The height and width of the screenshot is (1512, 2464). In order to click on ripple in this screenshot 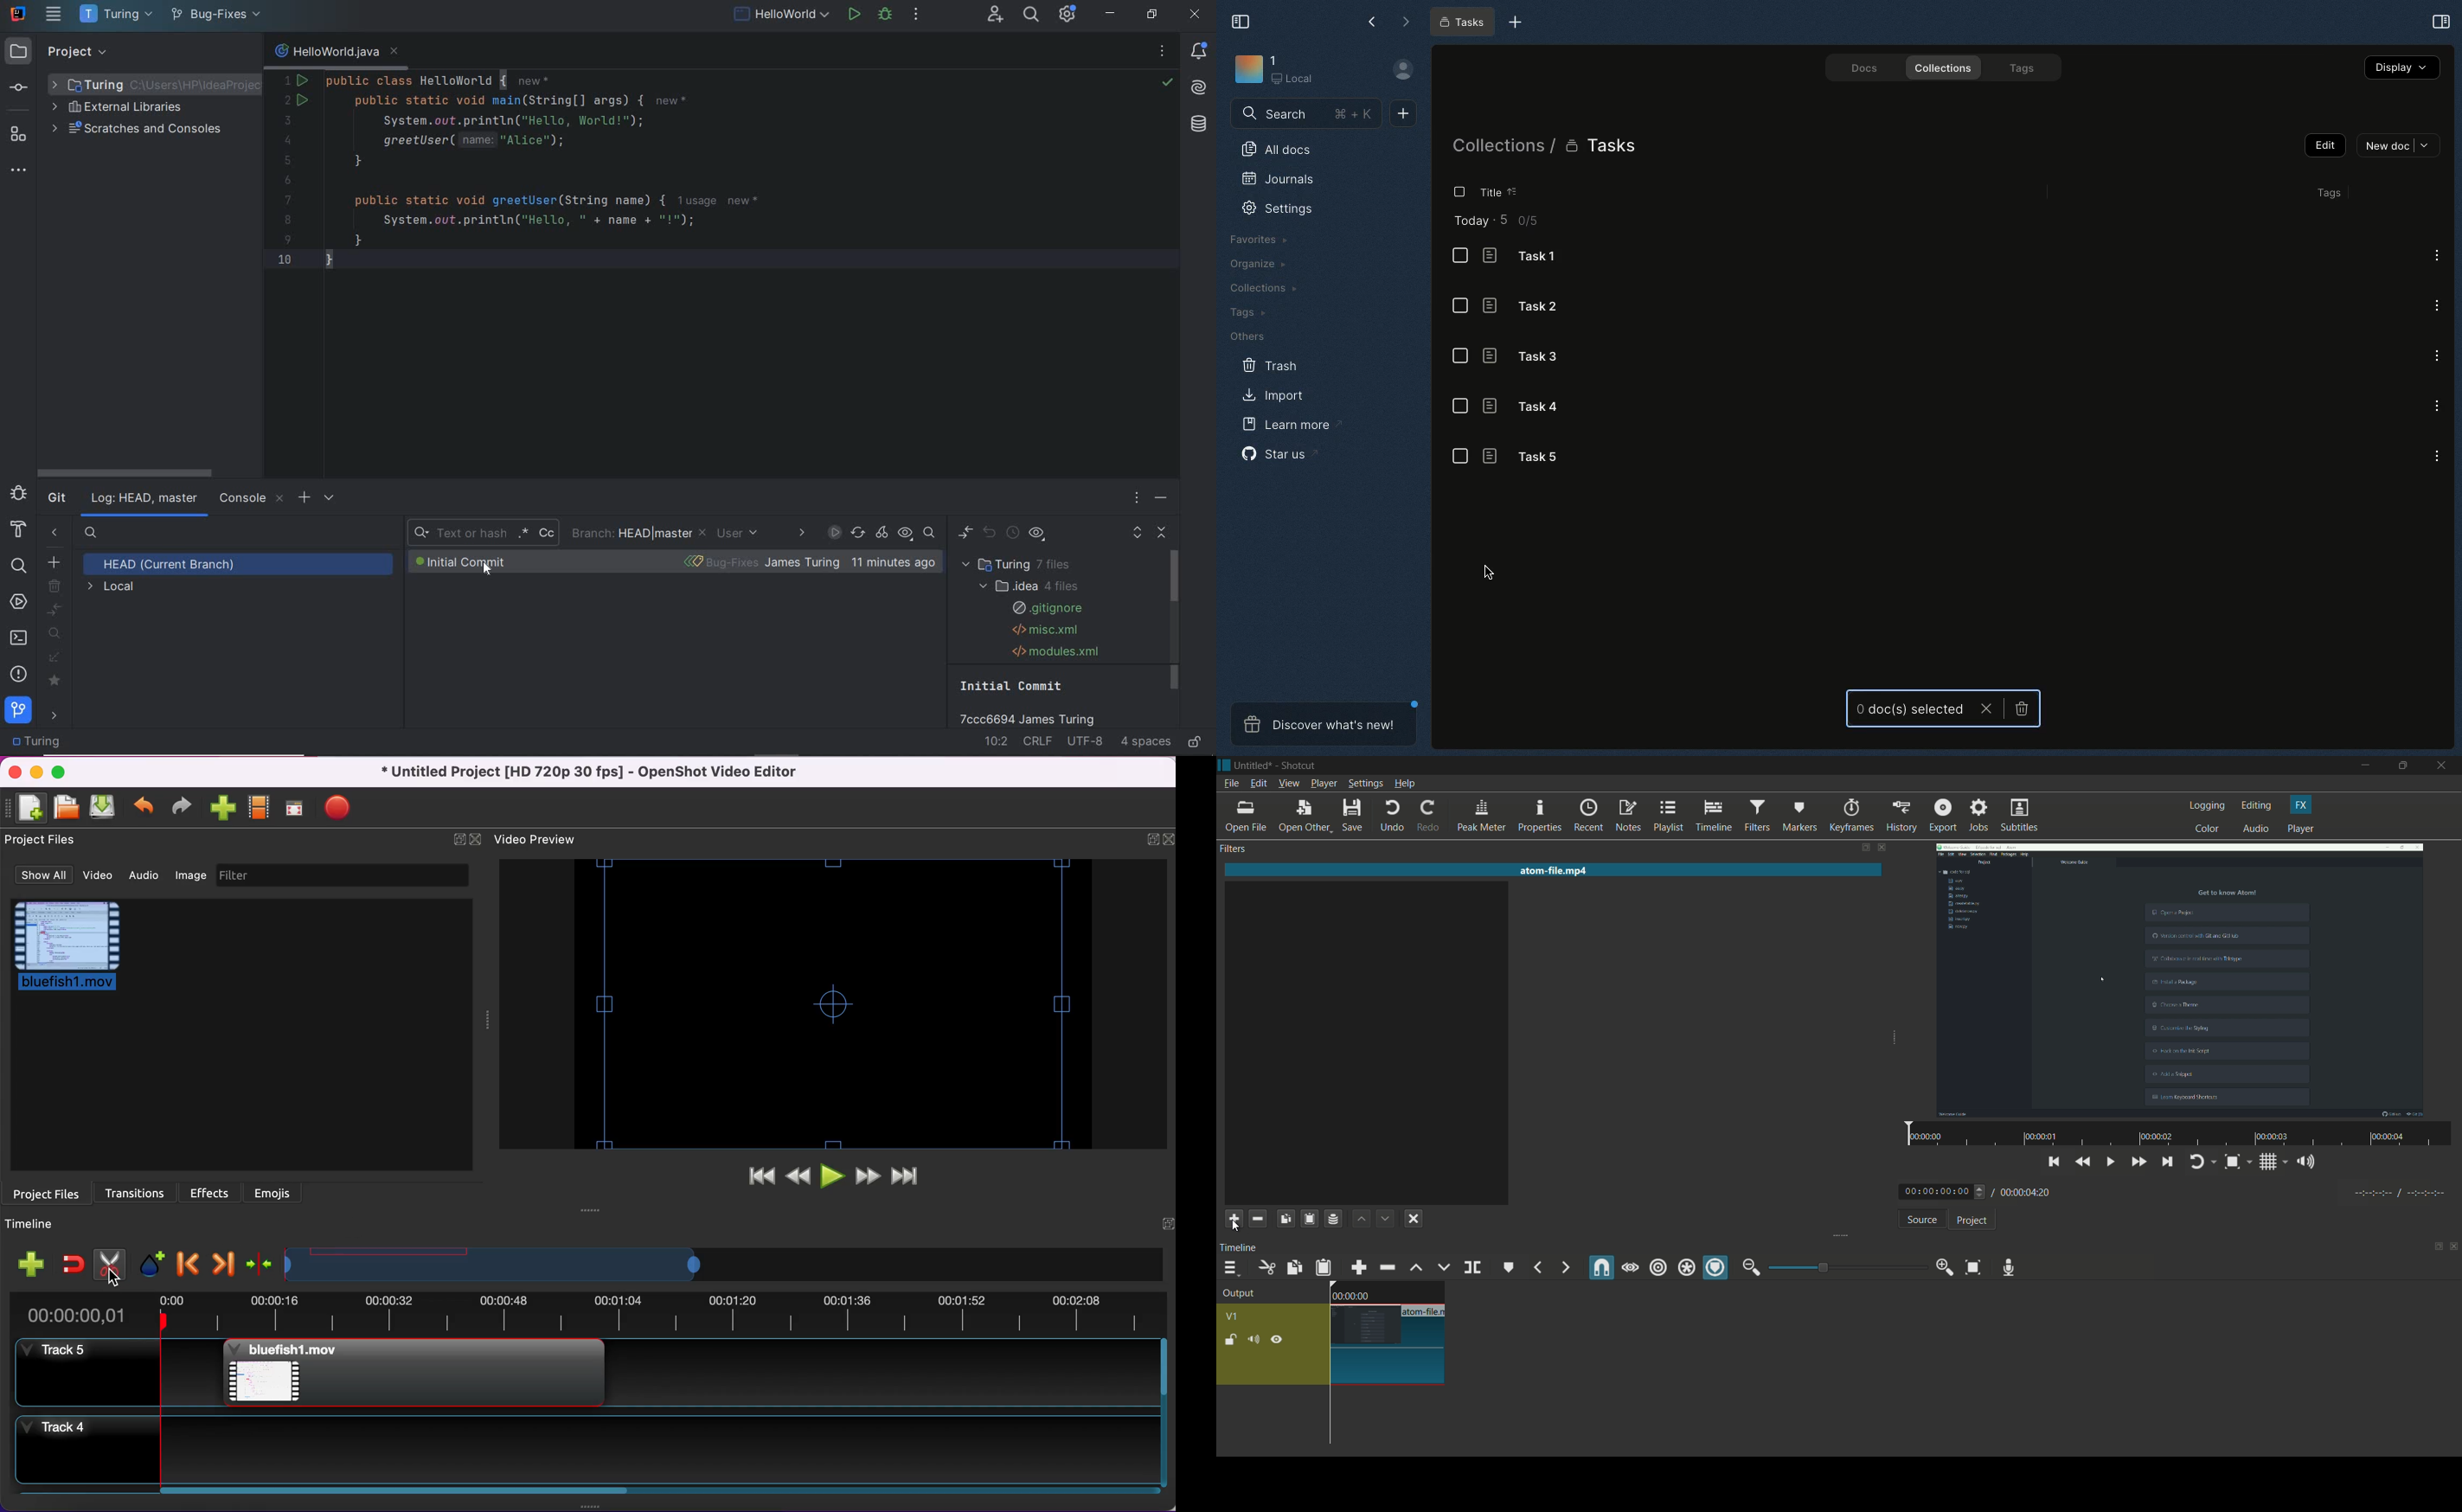, I will do `click(1657, 1268)`.